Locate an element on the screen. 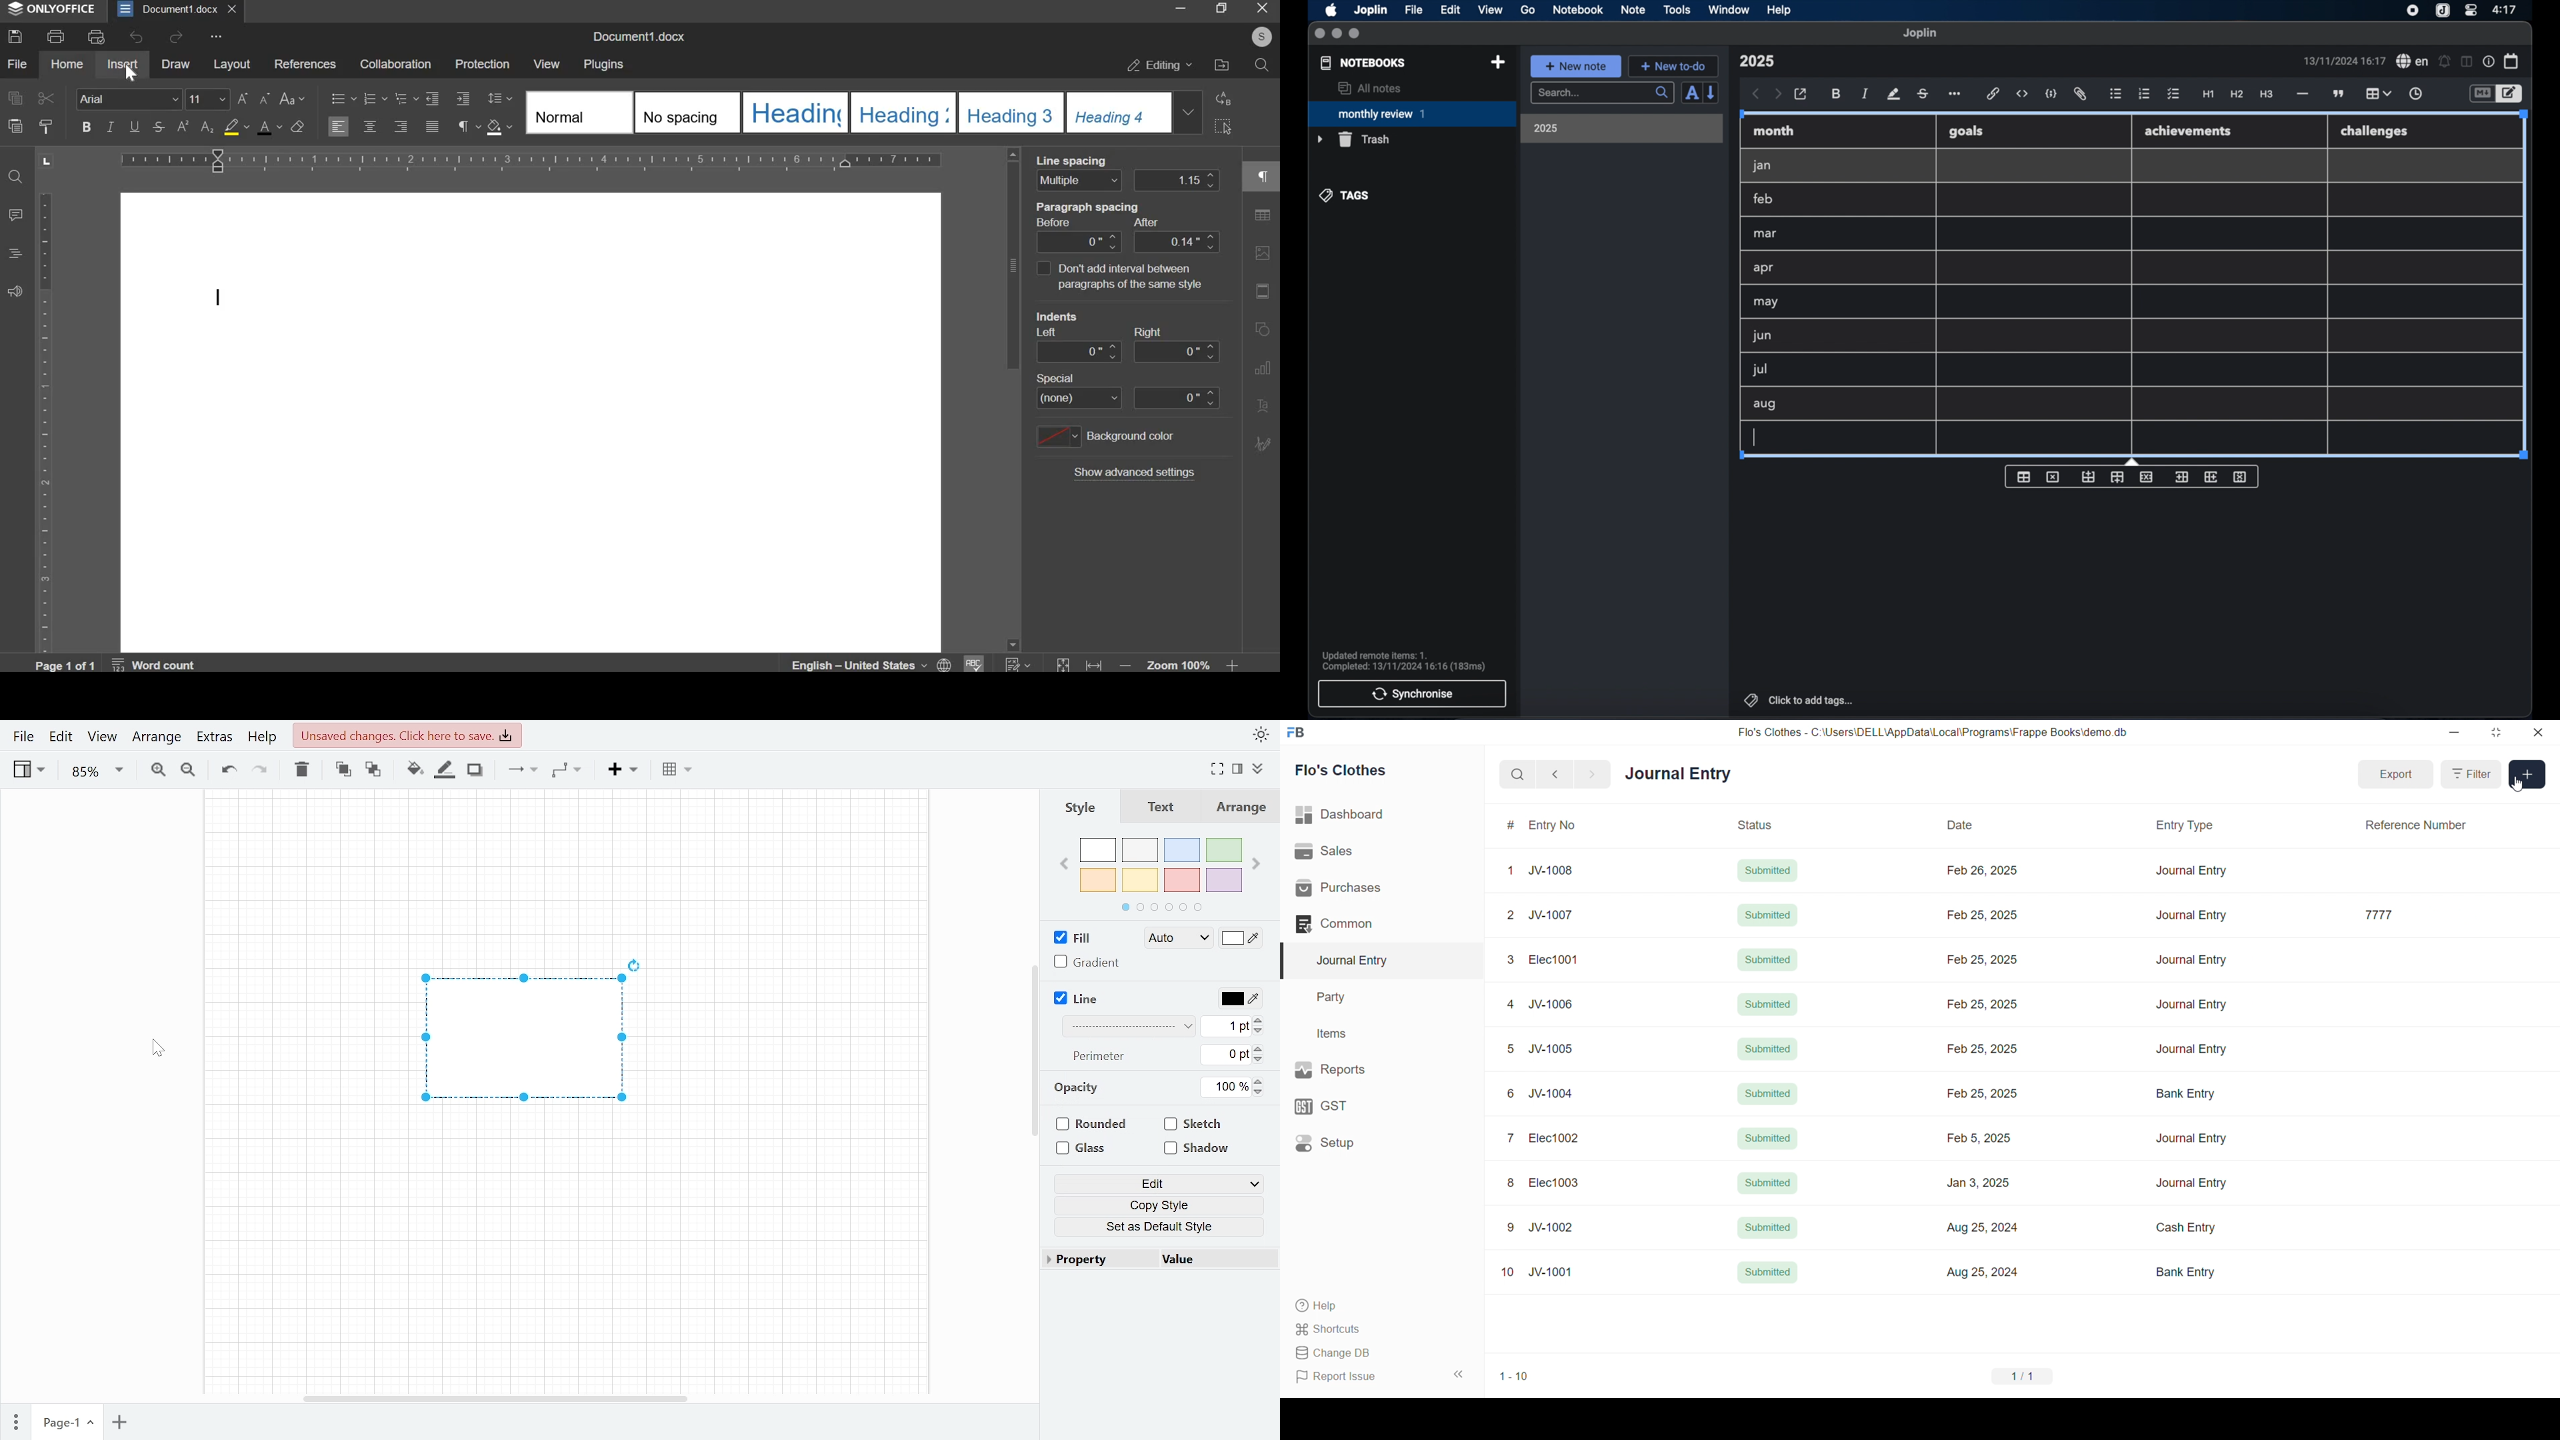 Image resolution: width=2576 pixels, height=1456 pixels. Filter is located at coordinates (2472, 776).